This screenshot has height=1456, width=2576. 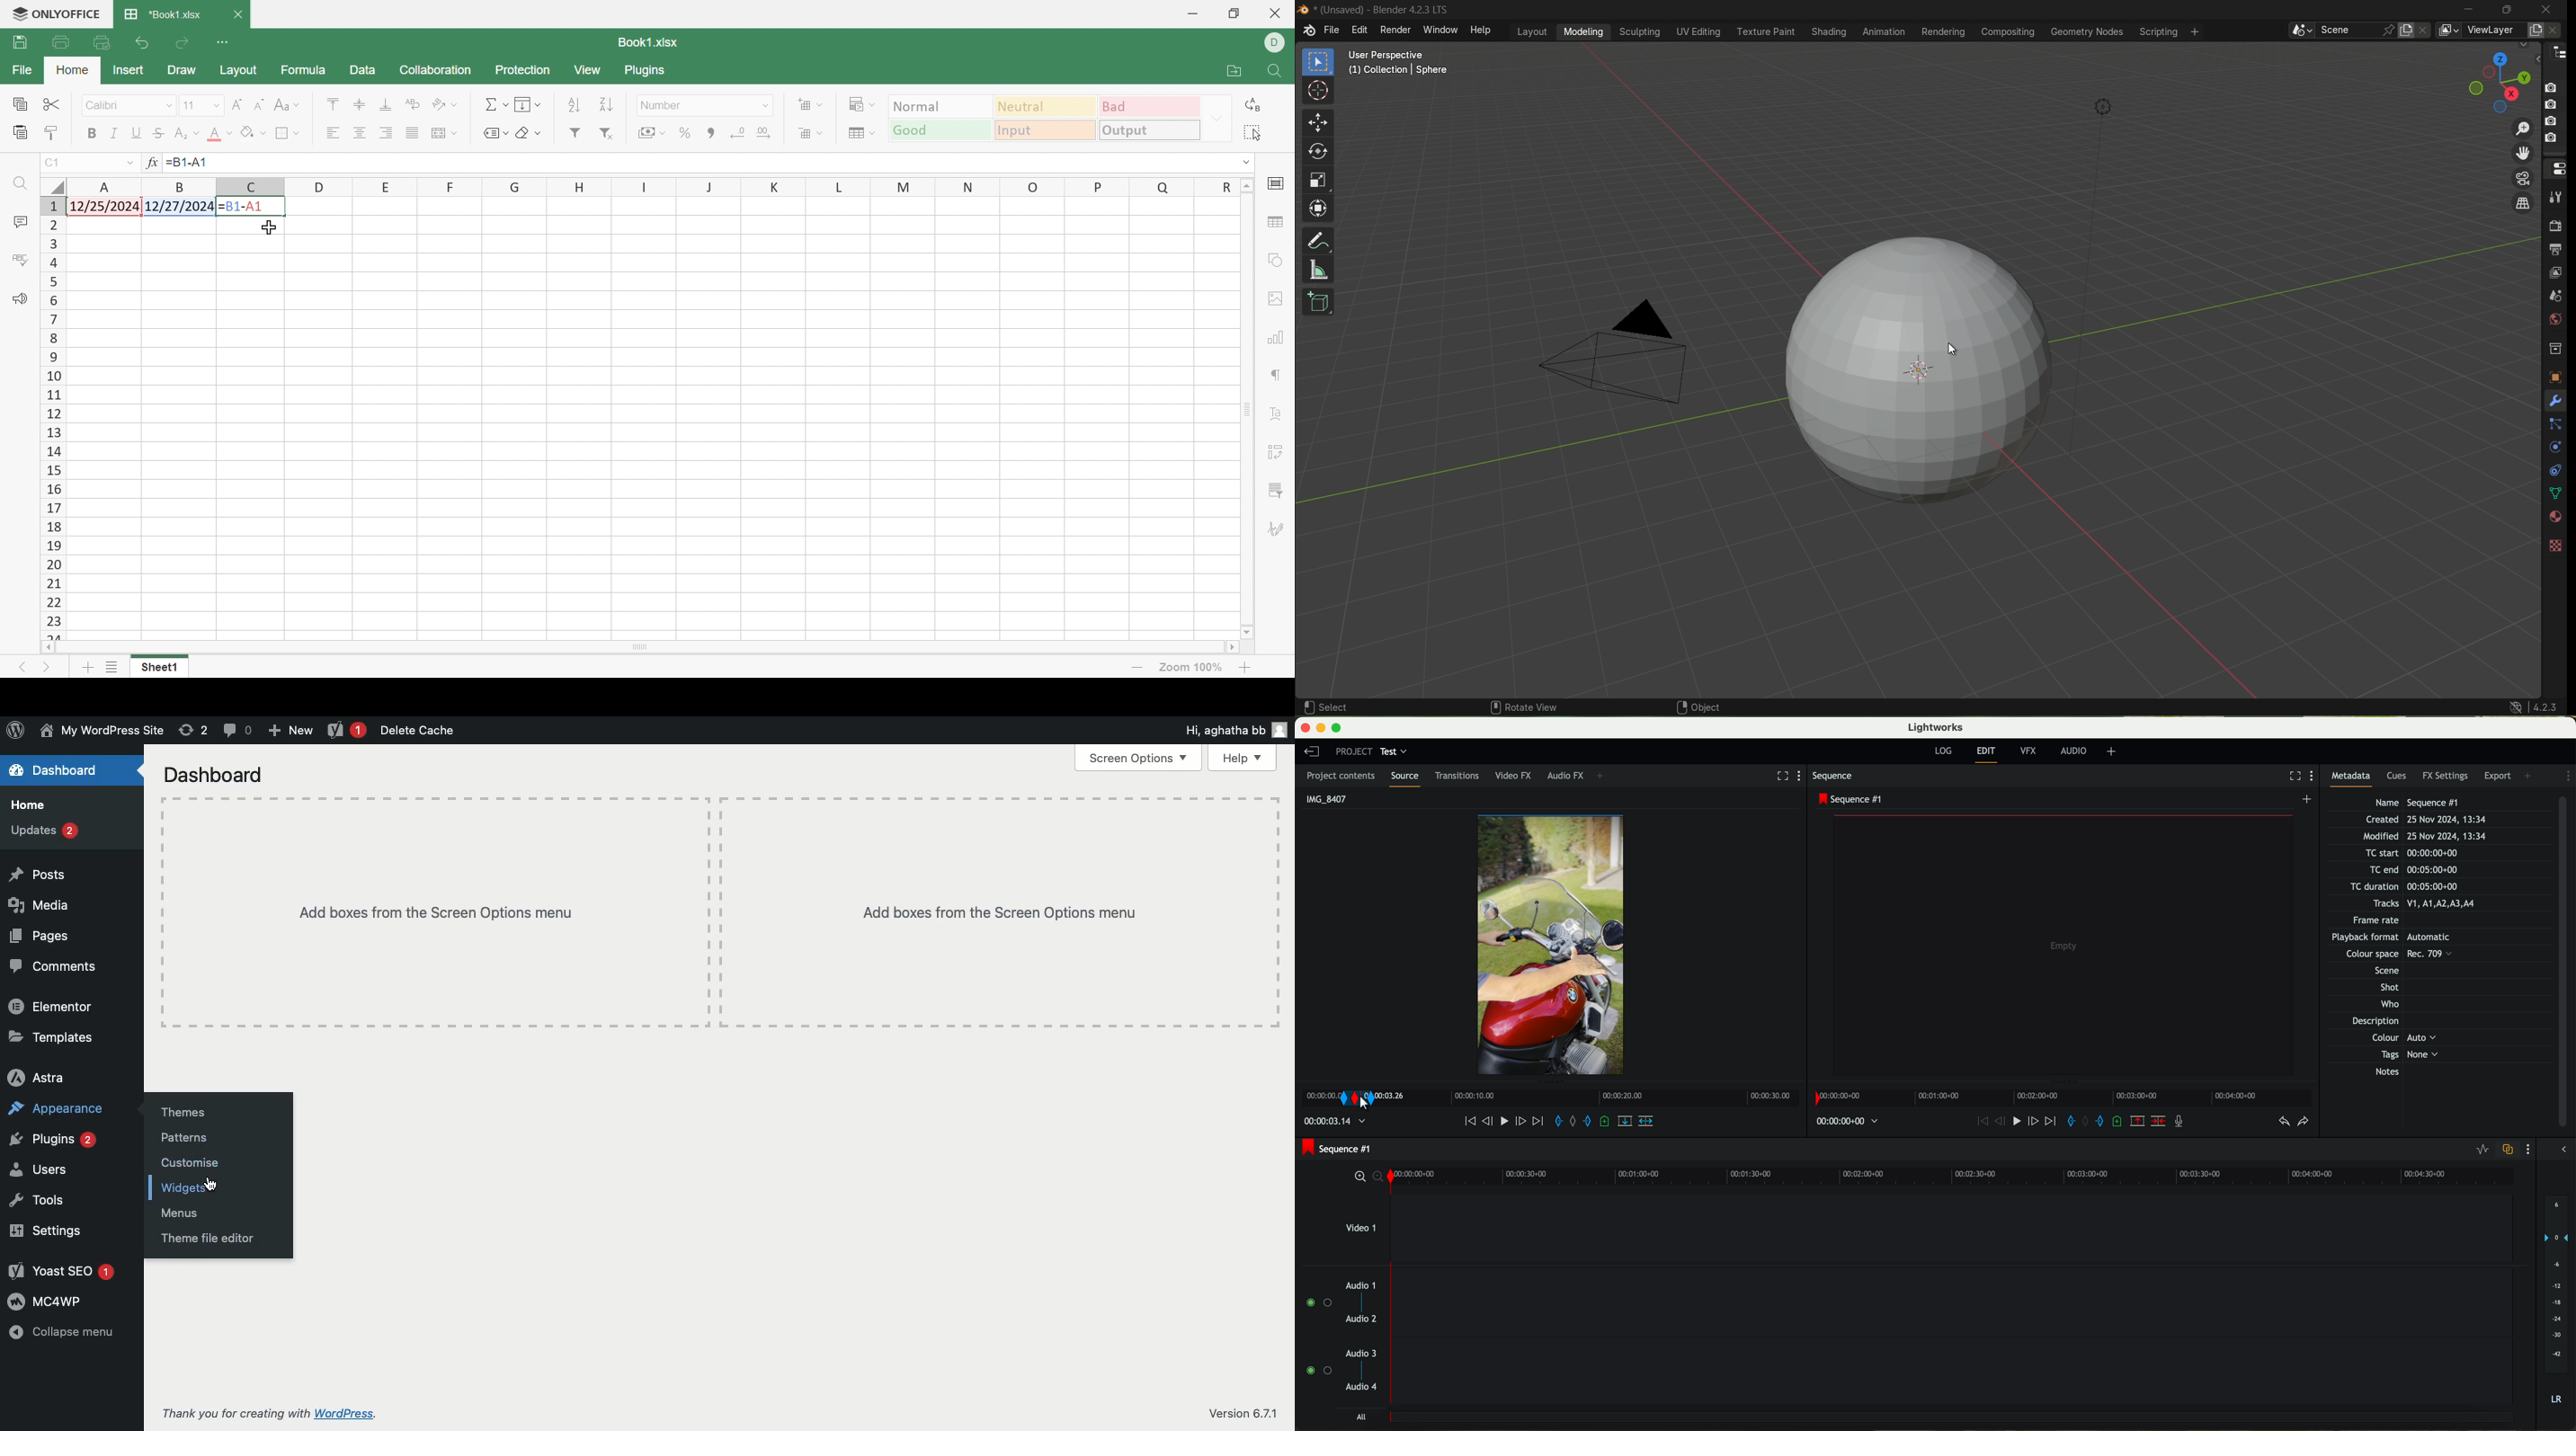 What do you see at coordinates (1195, 668) in the screenshot?
I see `Zoom 100%` at bounding box center [1195, 668].